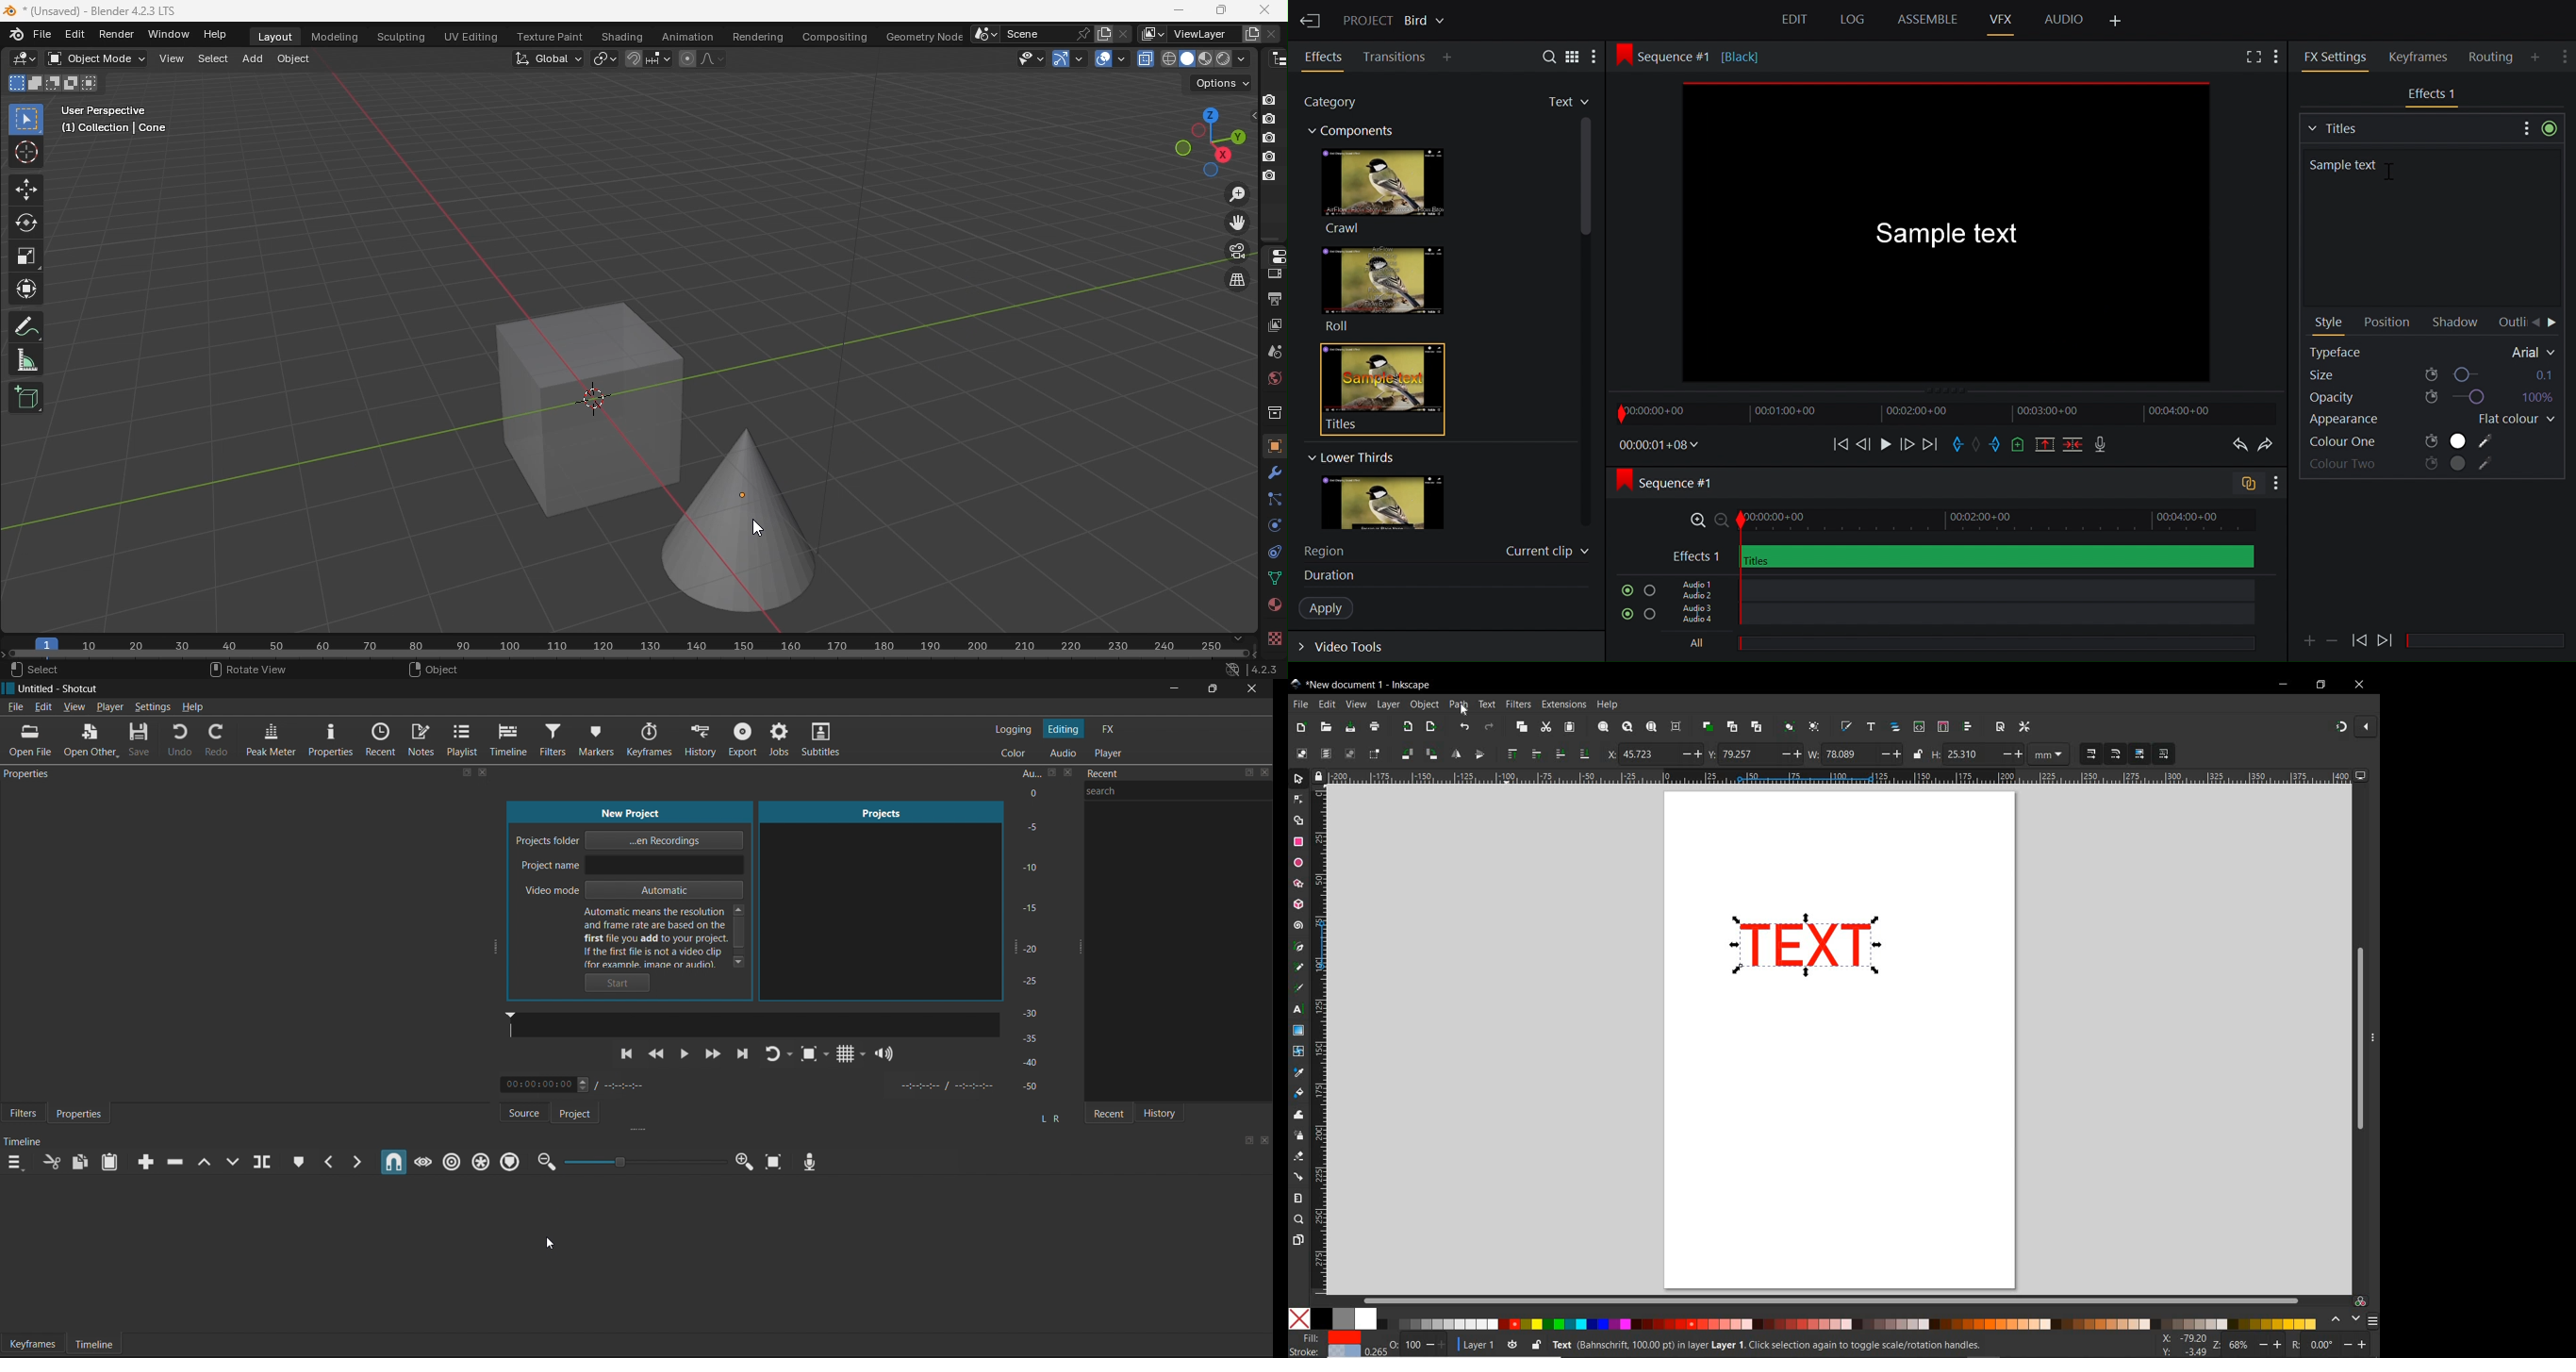  What do you see at coordinates (886, 1054) in the screenshot?
I see `Volume Control` at bounding box center [886, 1054].